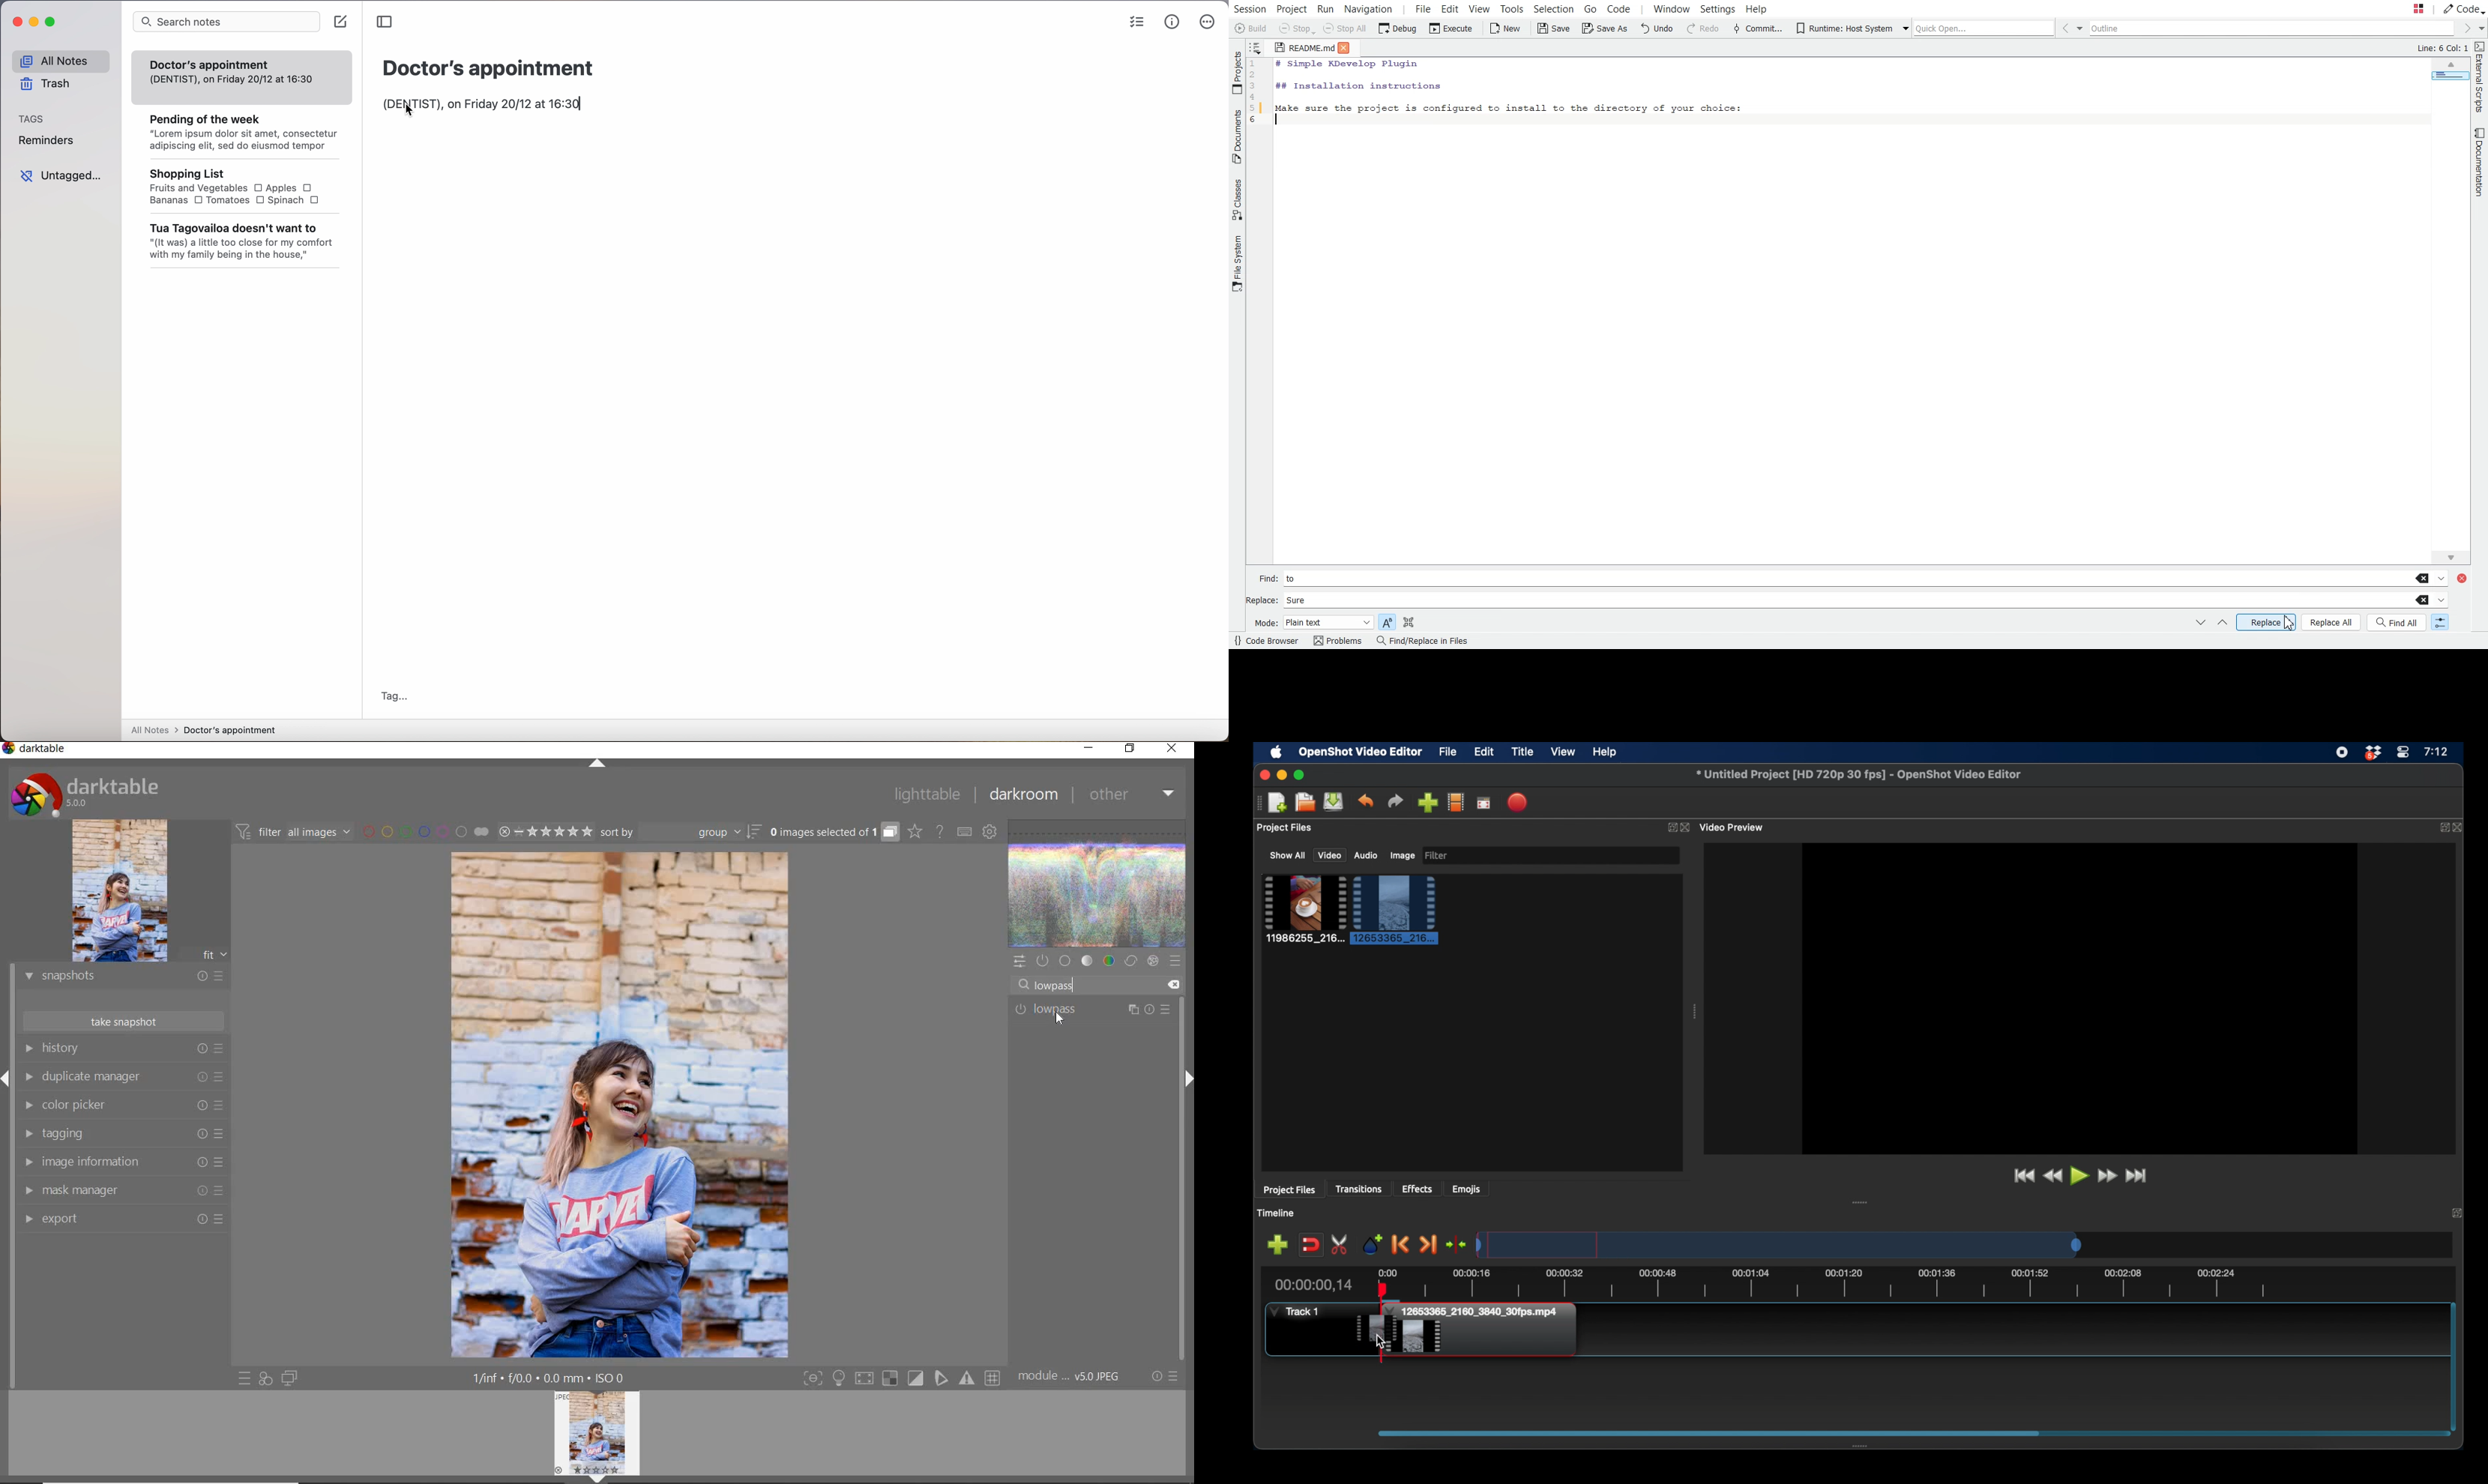  What do you see at coordinates (237, 129) in the screenshot?
I see `Pending of the week
“Lorem ipsum dolor sit amet, consectetur
adipiscing elit, sed do eiusmod tempor` at bounding box center [237, 129].